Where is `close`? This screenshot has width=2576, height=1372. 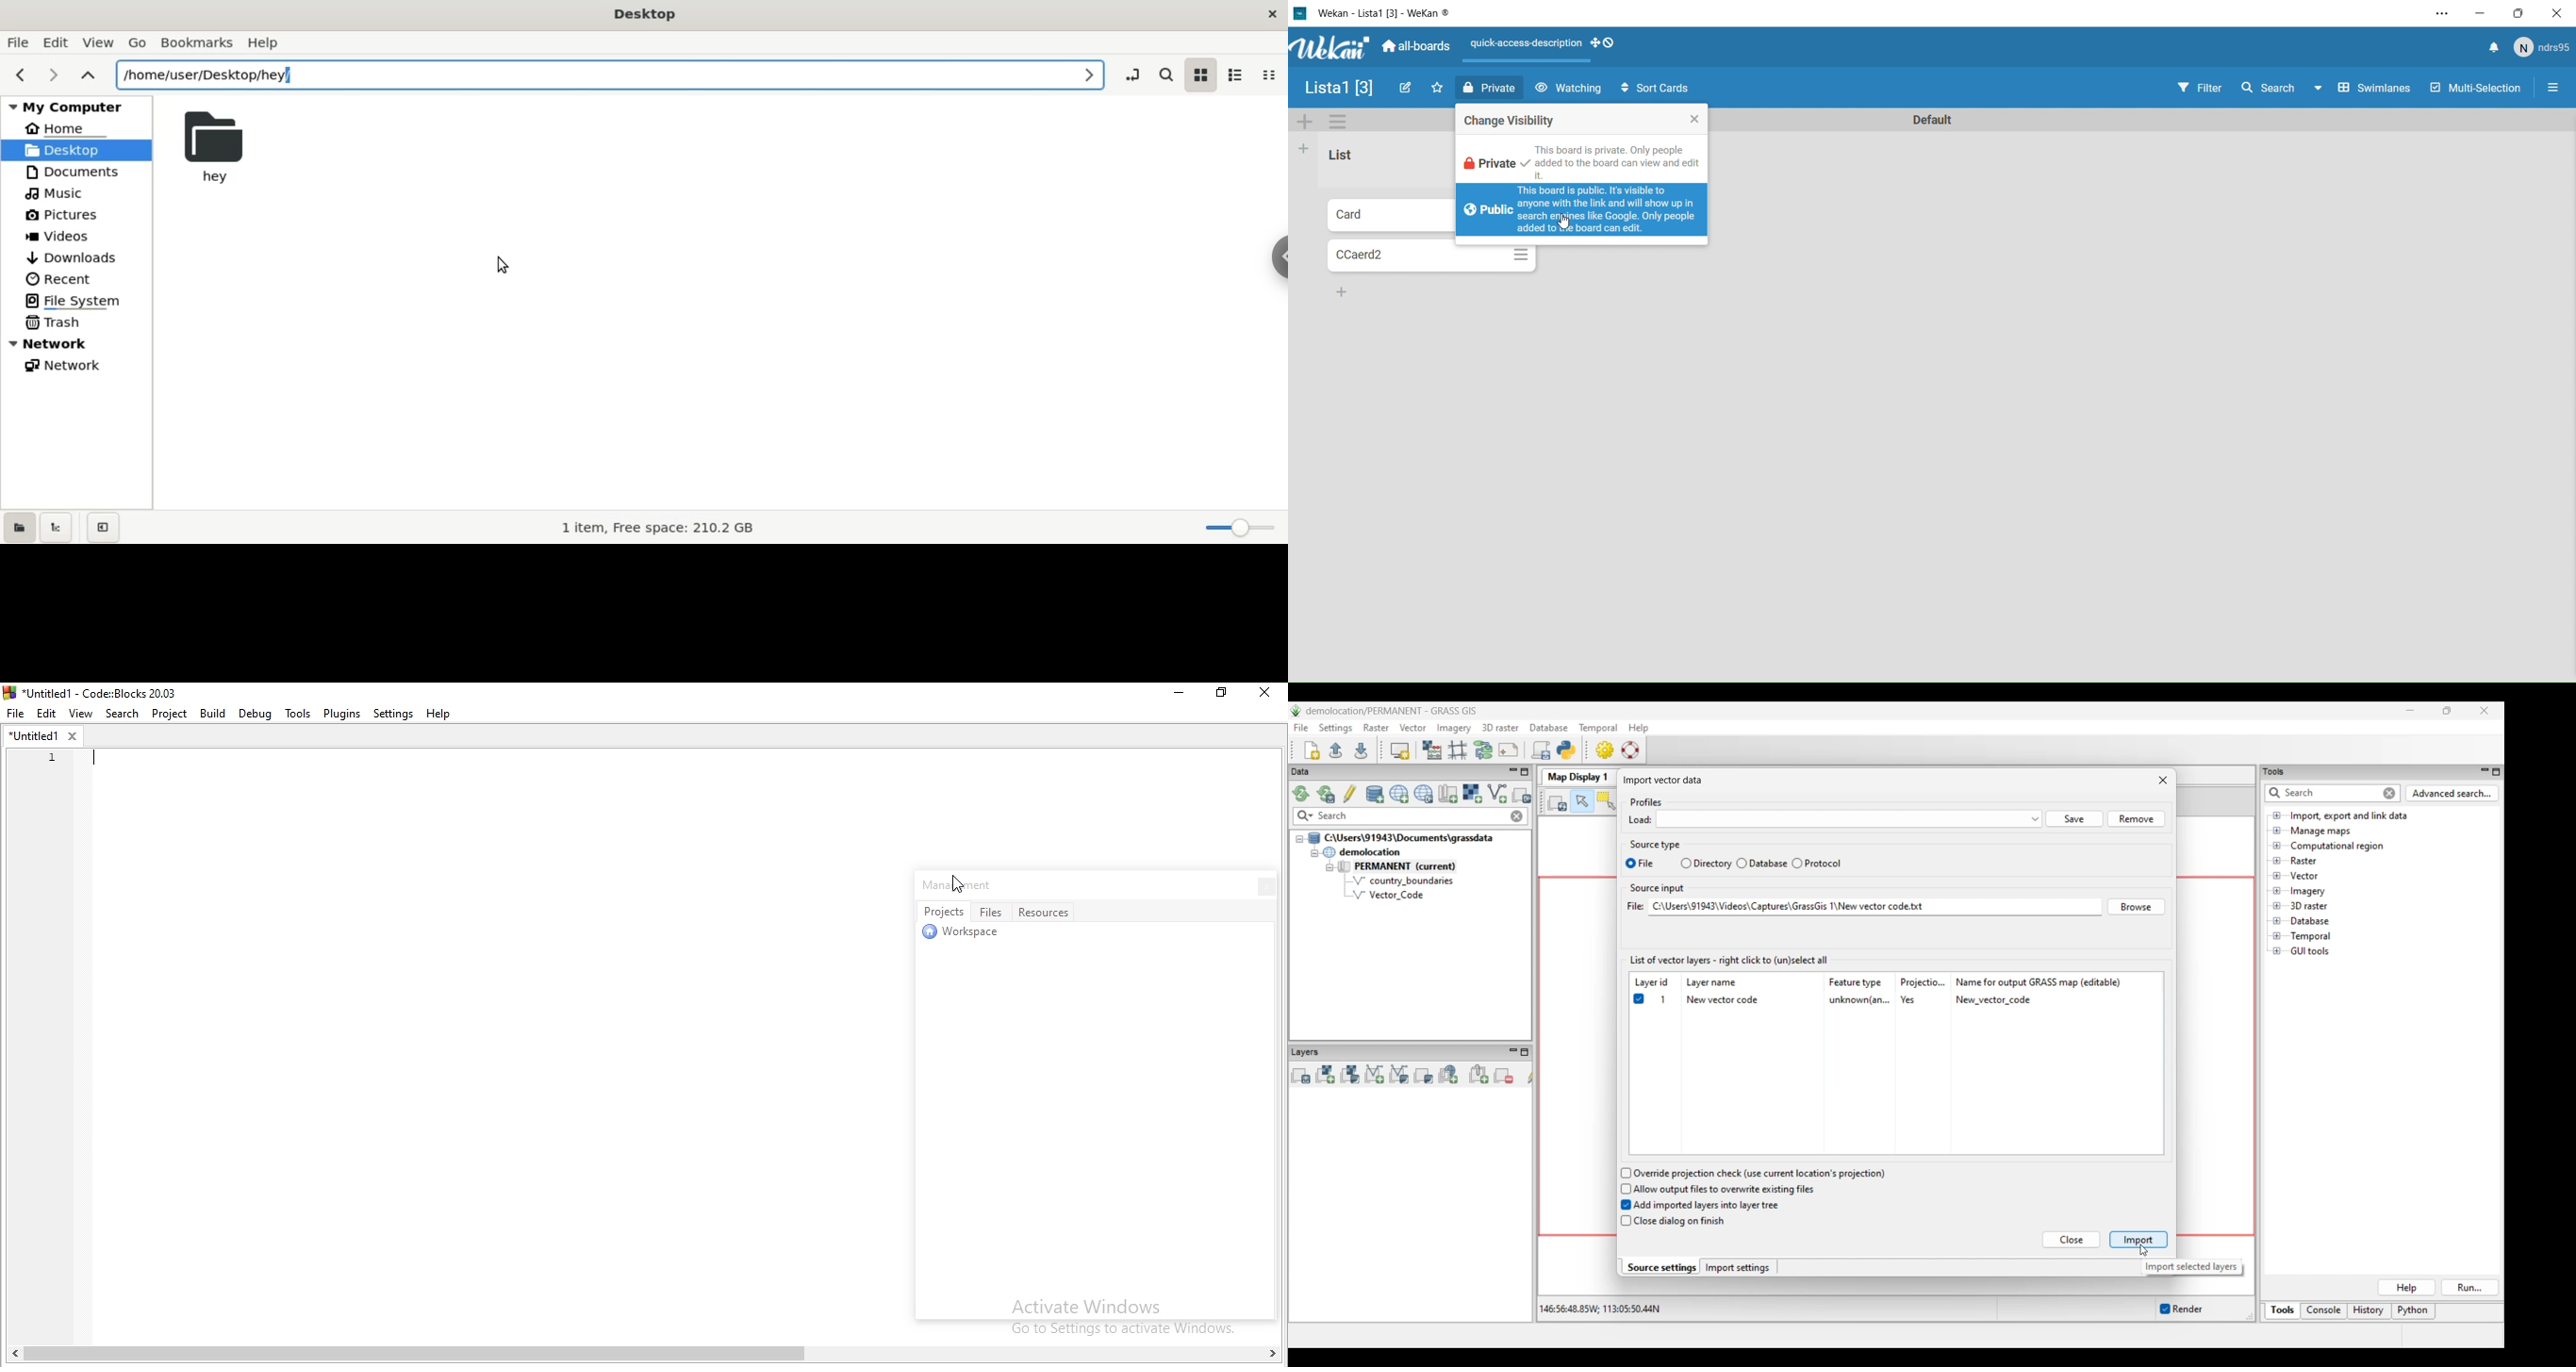 close is located at coordinates (1261, 885).